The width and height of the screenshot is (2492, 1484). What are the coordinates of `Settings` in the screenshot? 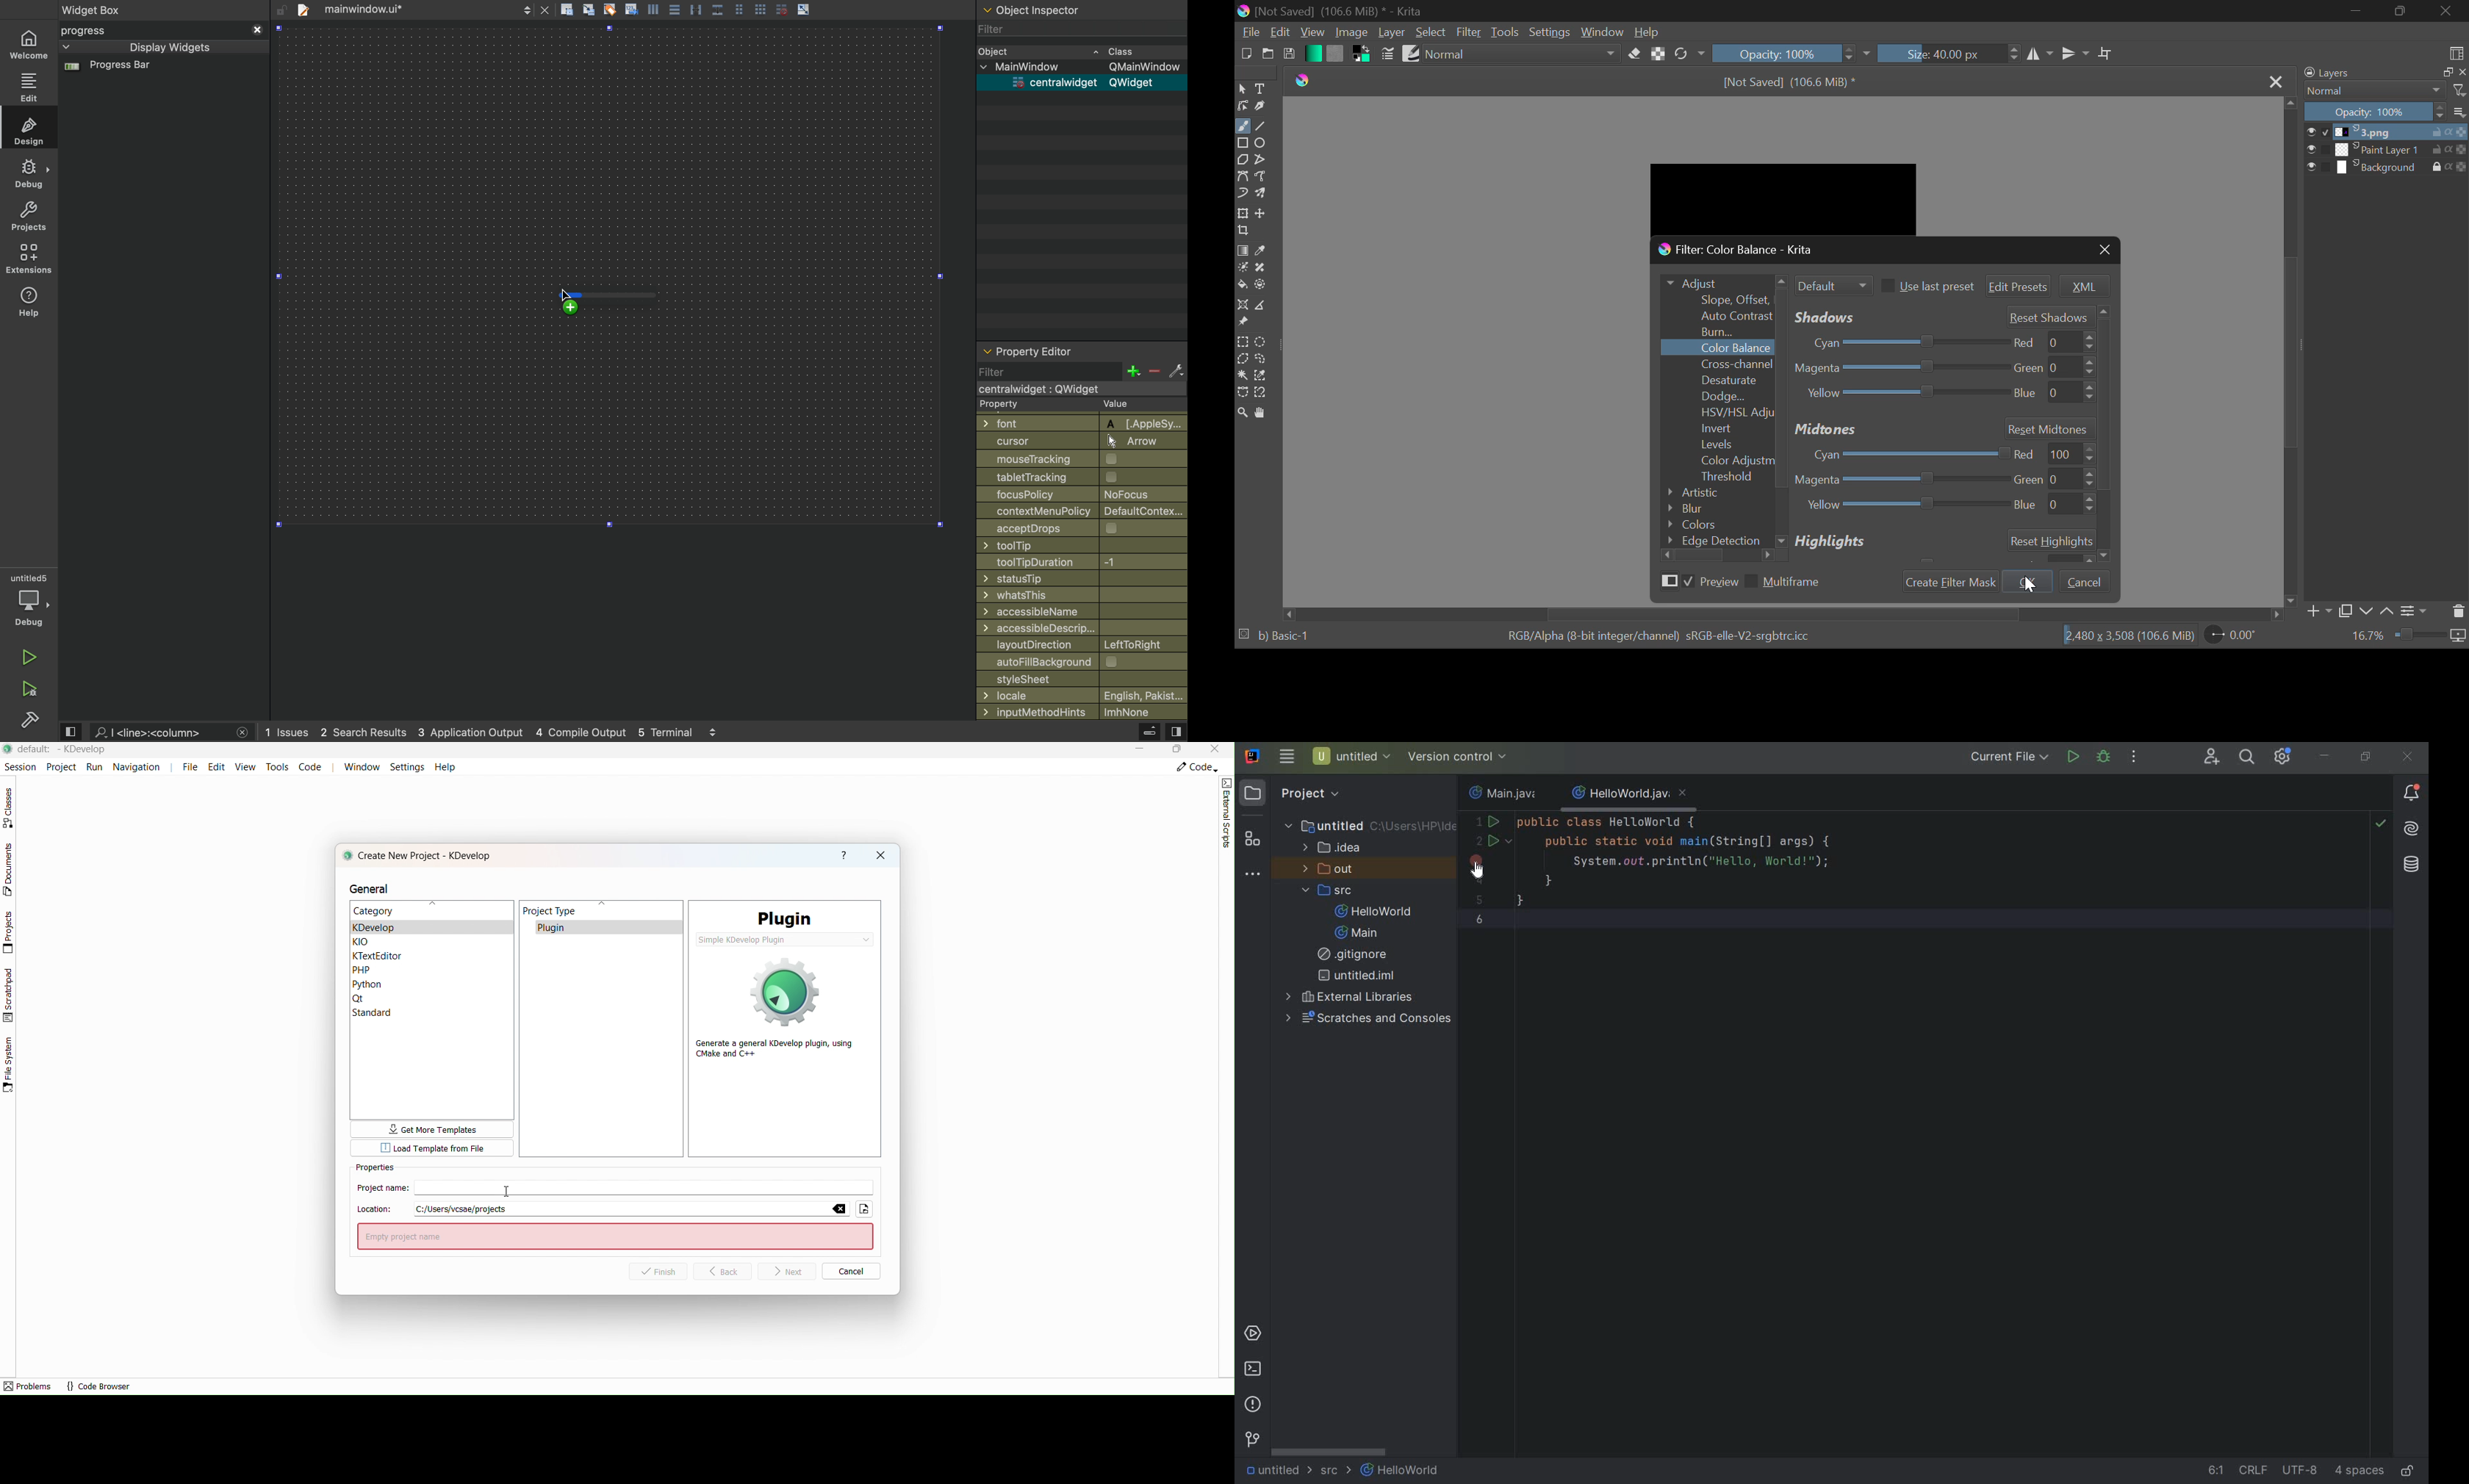 It's located at (1550, 32).